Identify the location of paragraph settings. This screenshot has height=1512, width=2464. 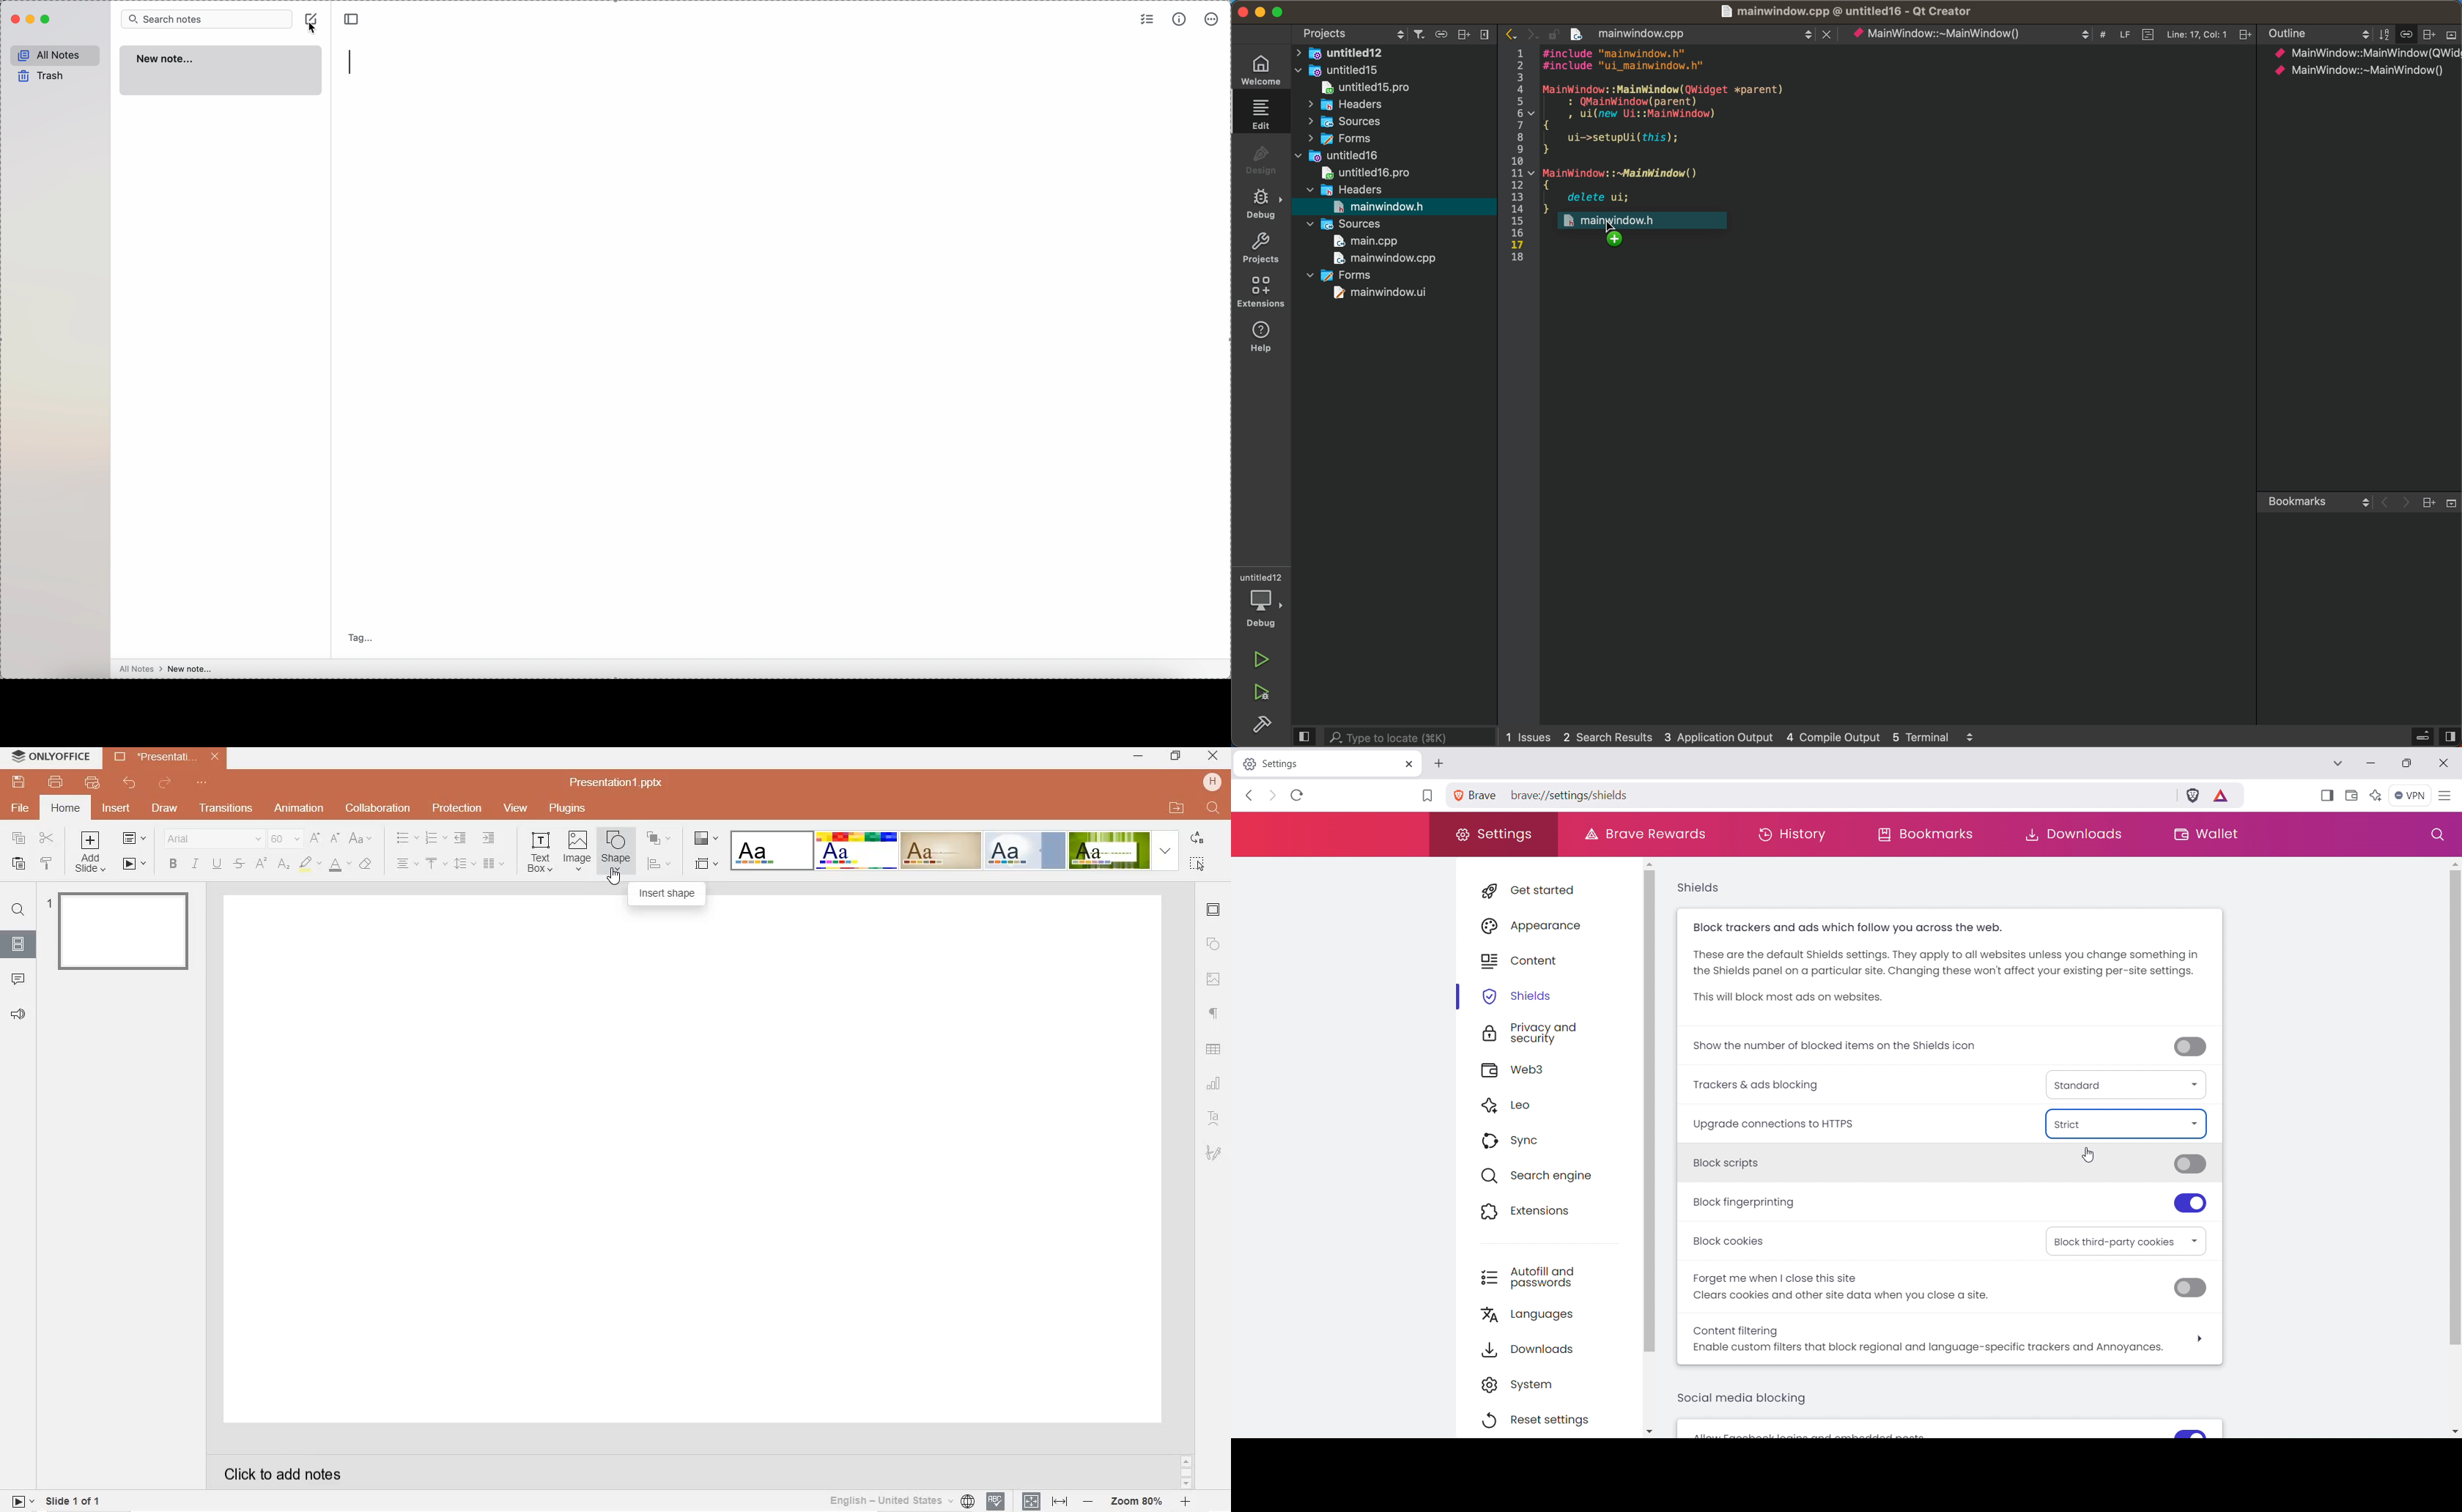
(1214, 1012).